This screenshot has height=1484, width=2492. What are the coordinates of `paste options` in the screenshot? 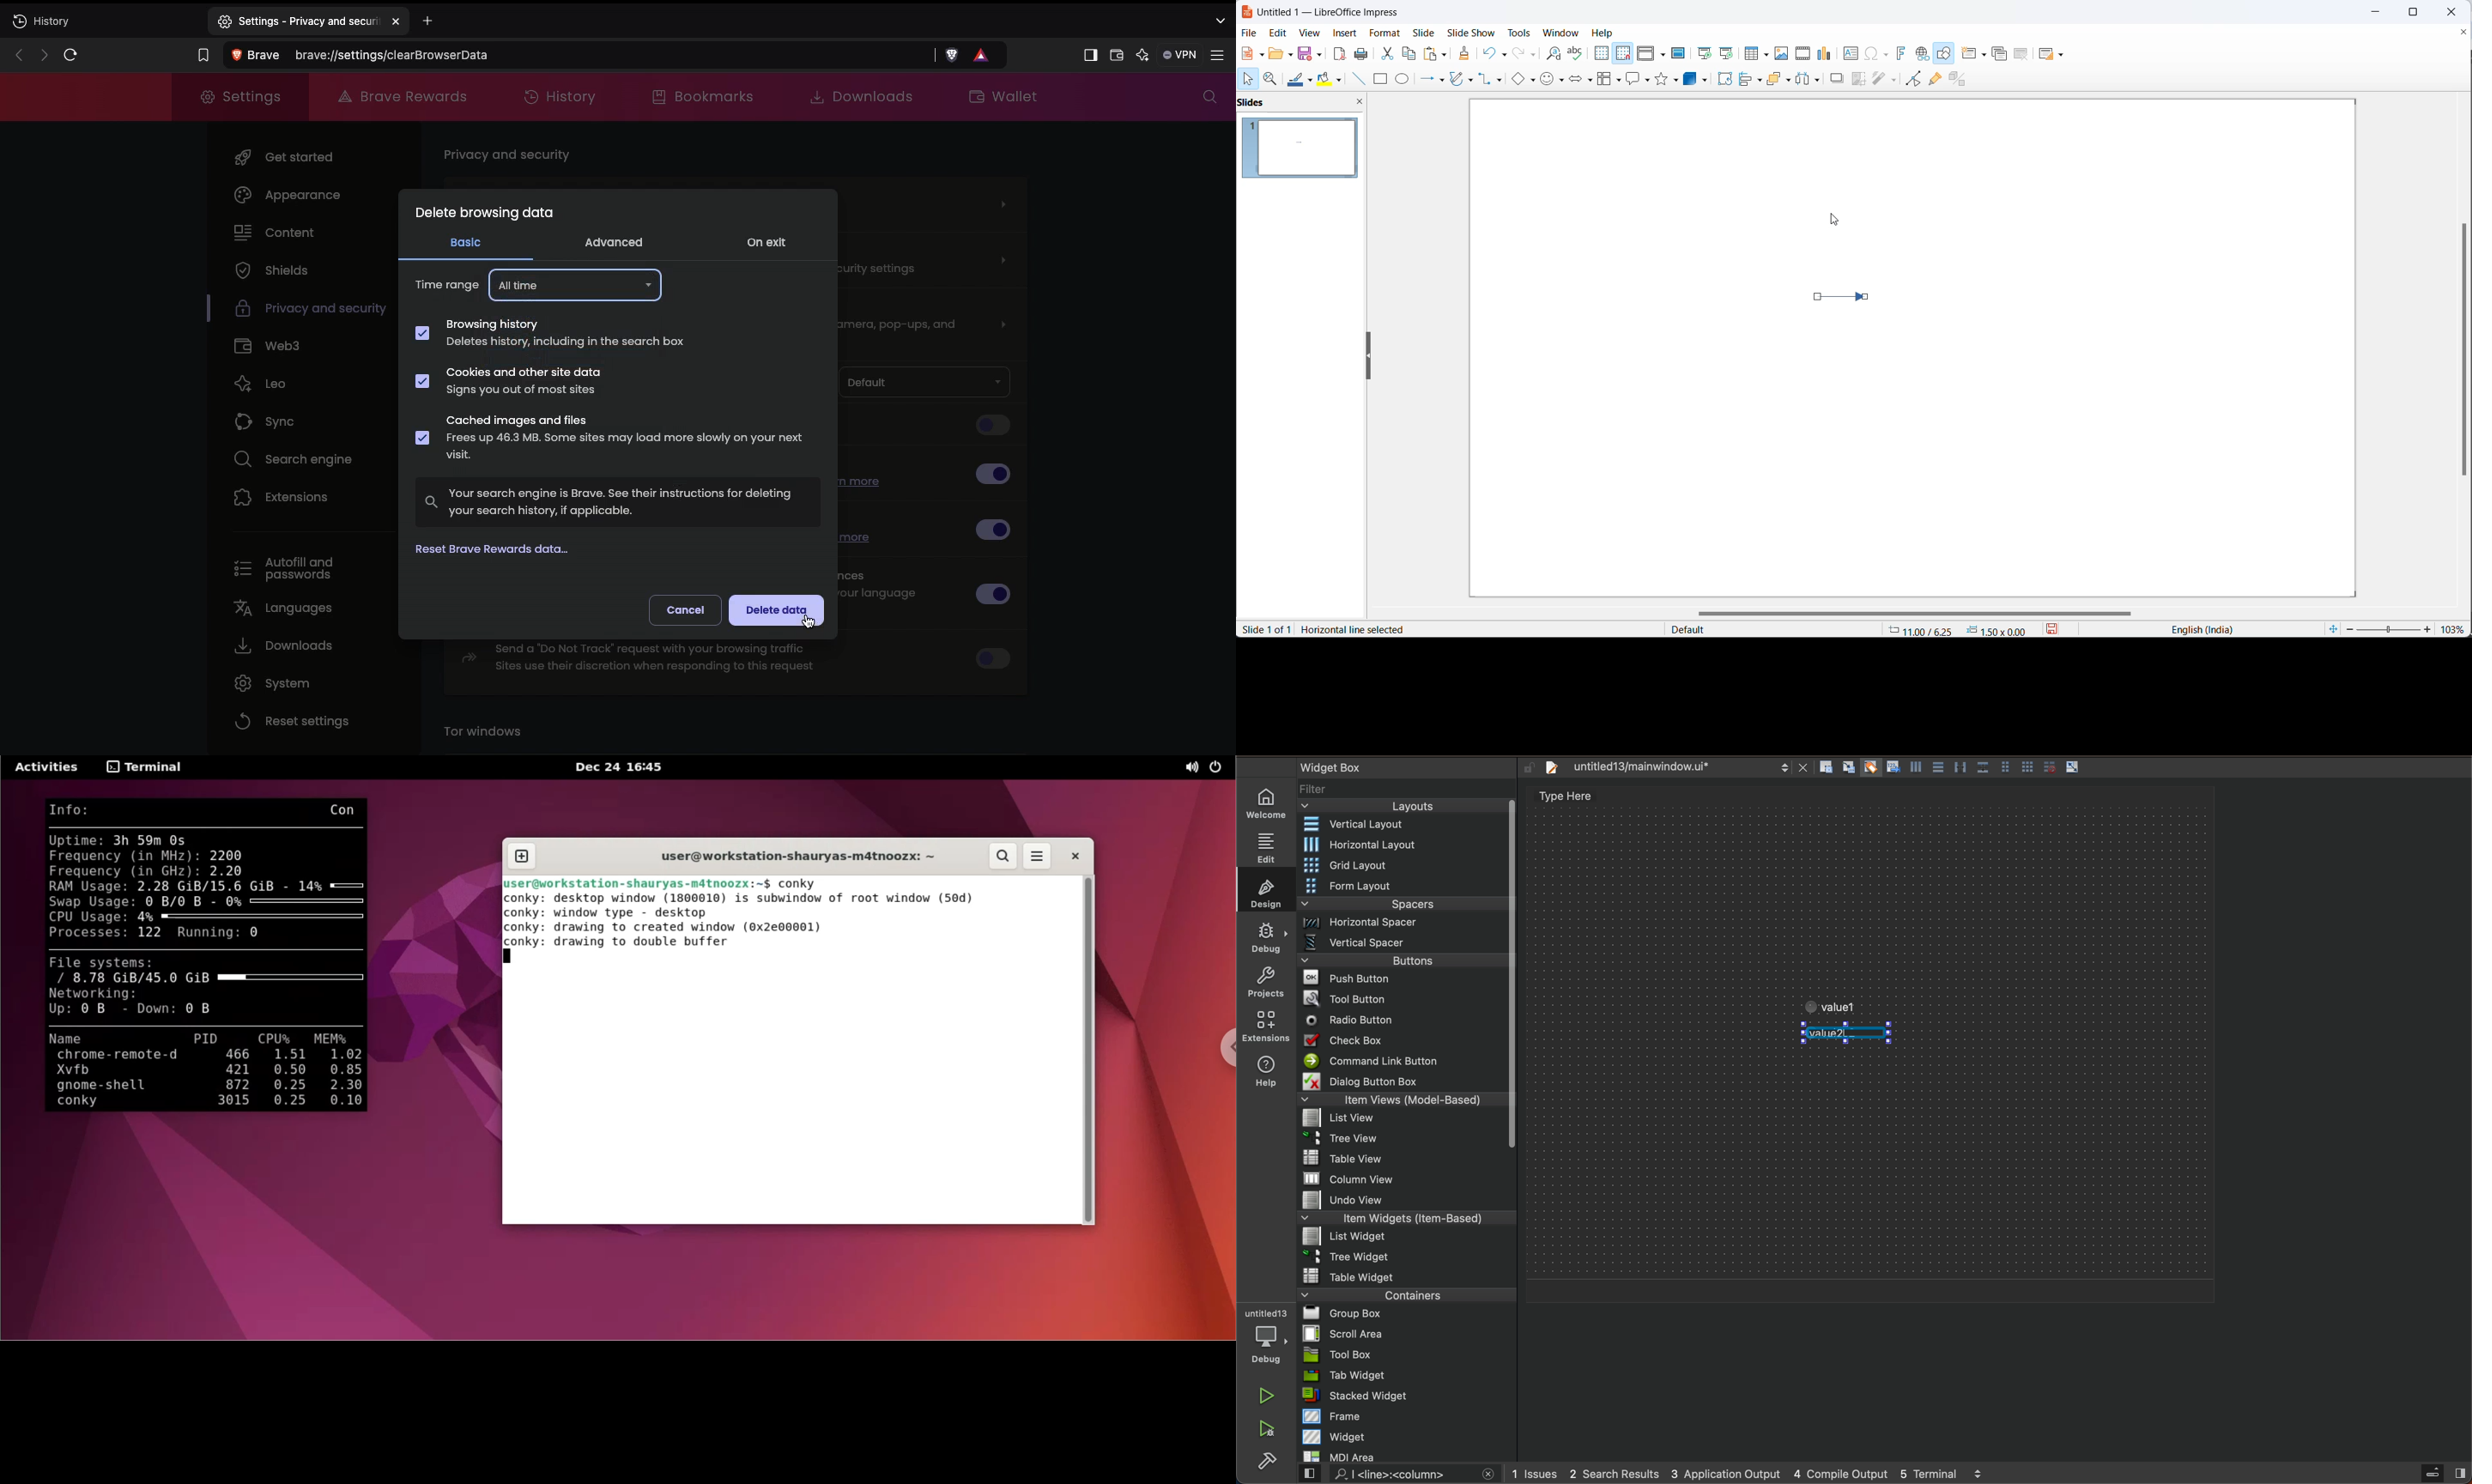 It's located at (1436, 54).